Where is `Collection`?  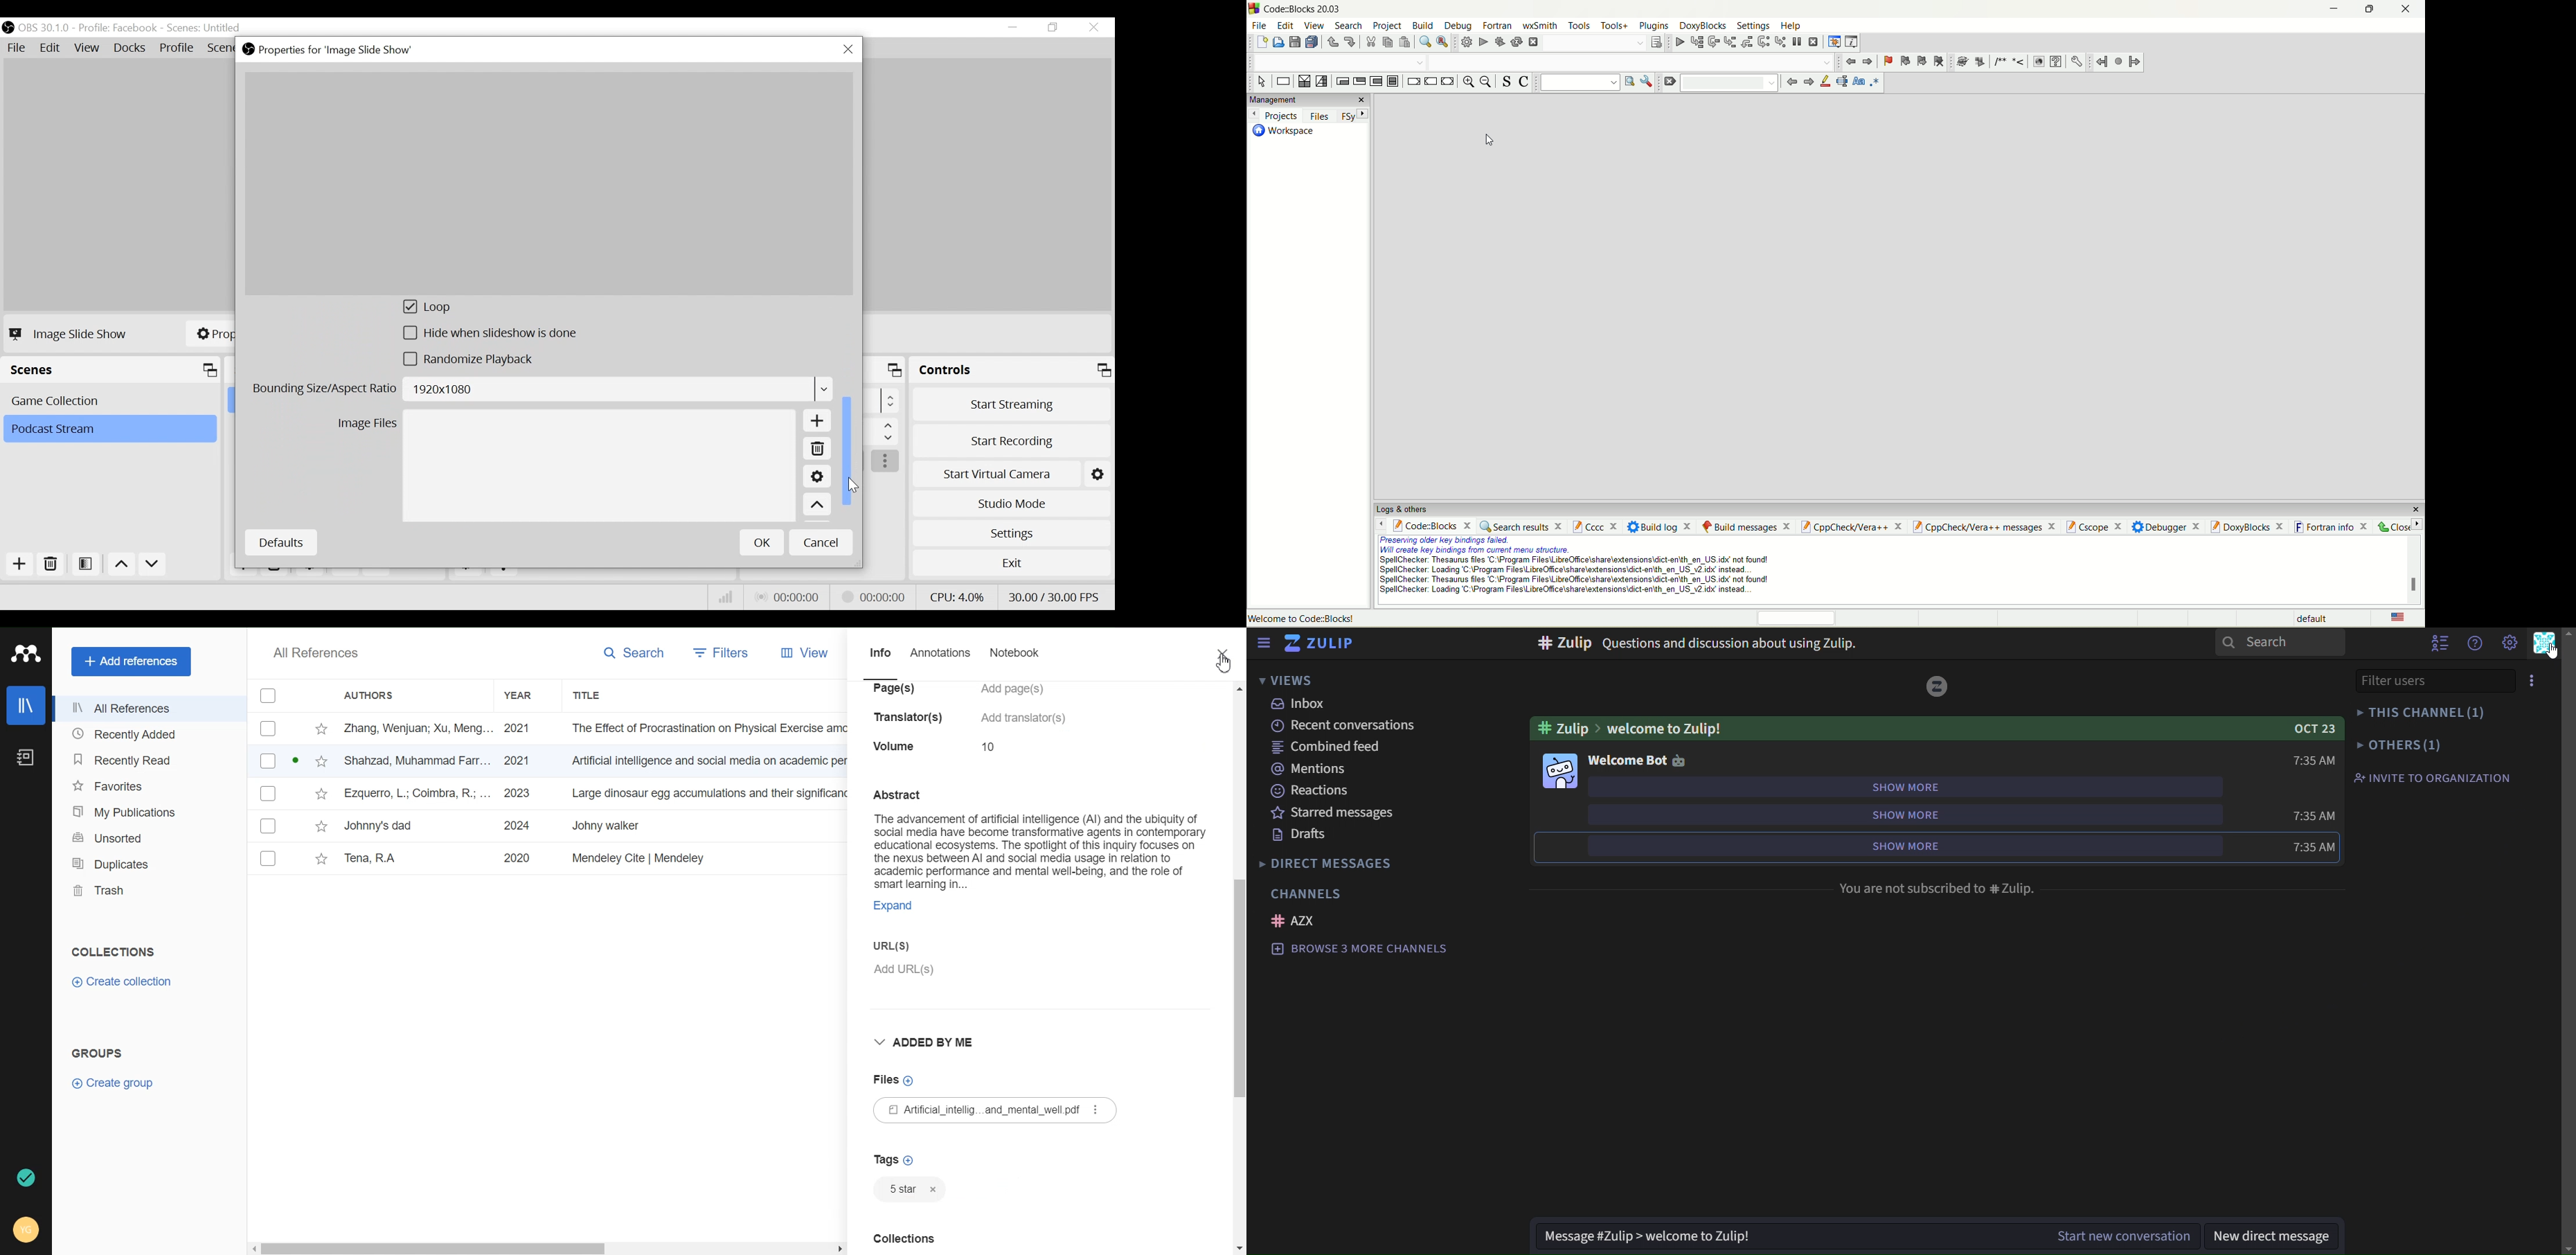
Collection is located at coordinates (974, 1245).